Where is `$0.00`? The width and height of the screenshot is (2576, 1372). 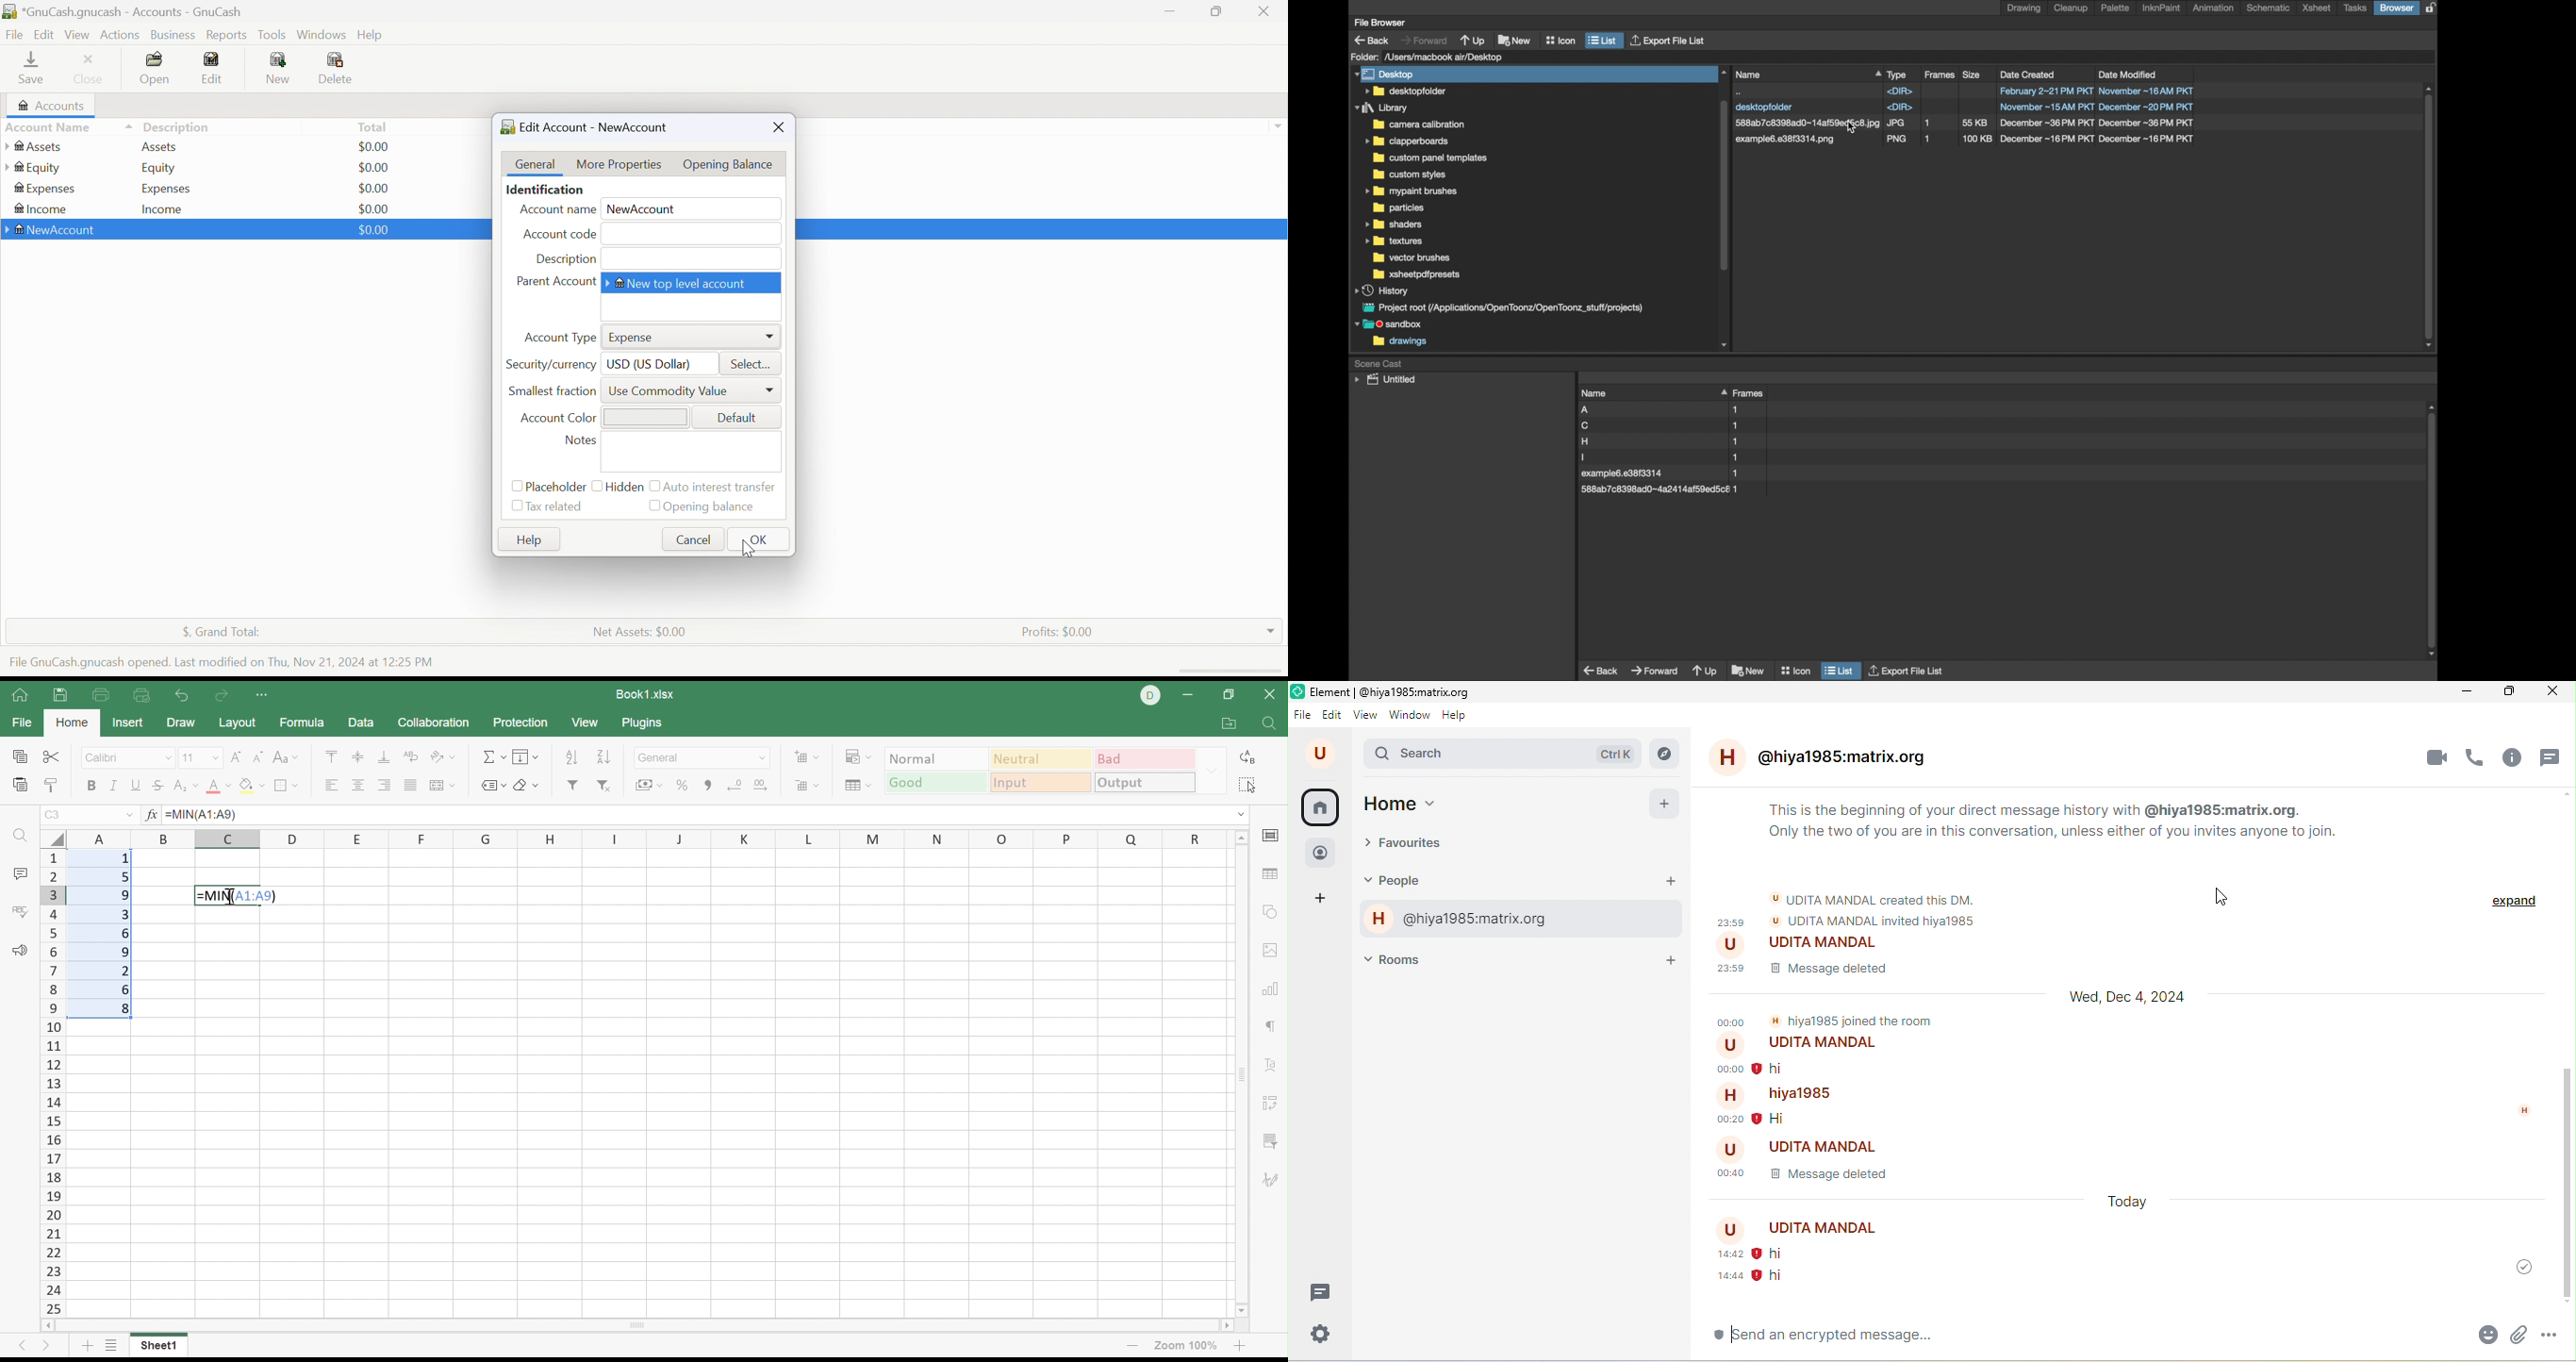
$0.00 is located at coordinates (374, 230).